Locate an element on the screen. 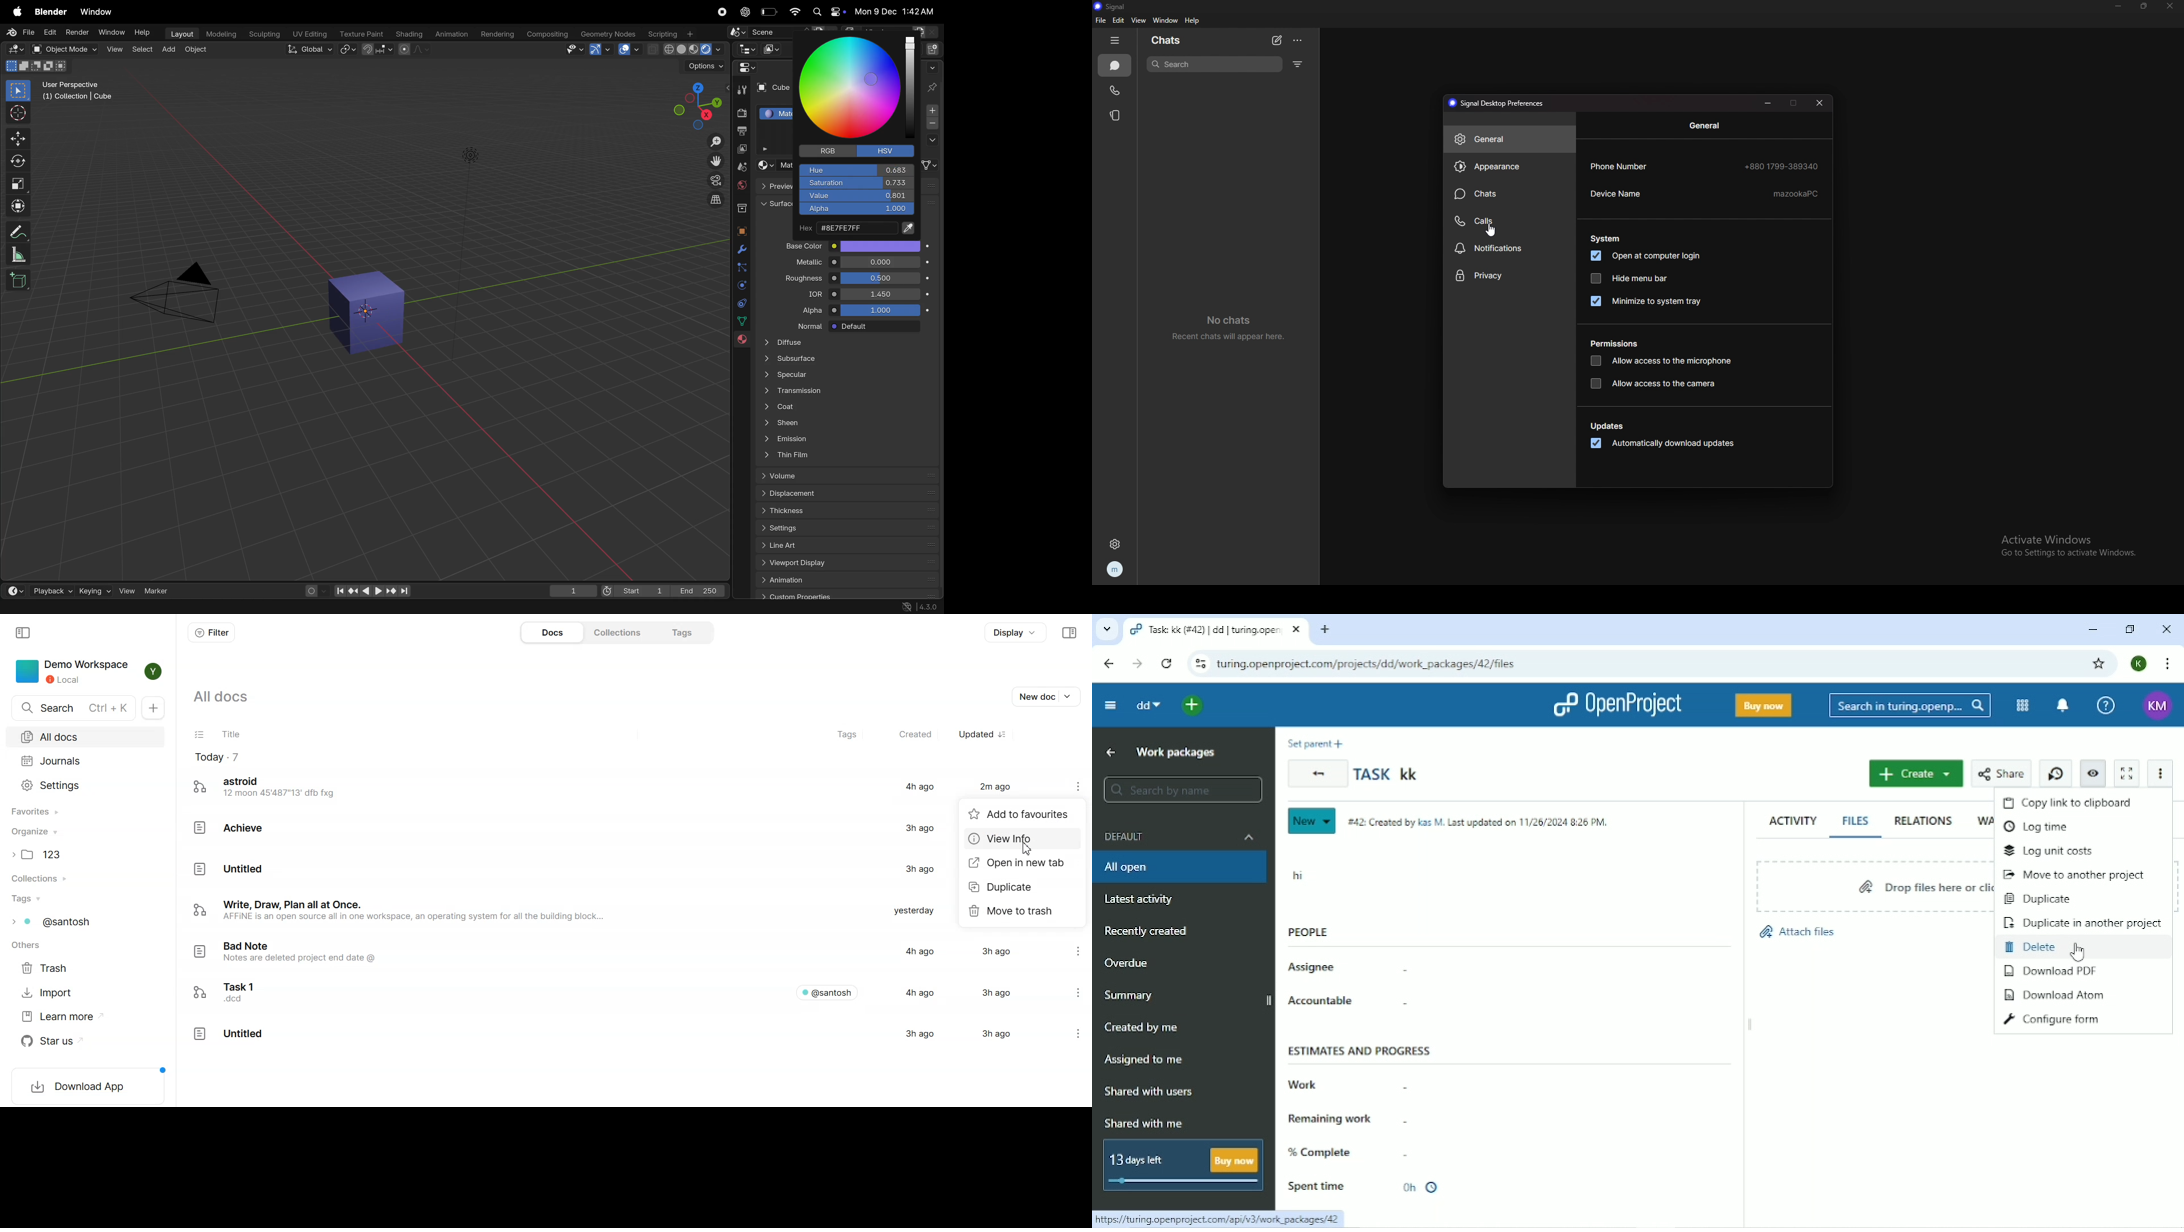  view layer is located at coordinates (740, 150).